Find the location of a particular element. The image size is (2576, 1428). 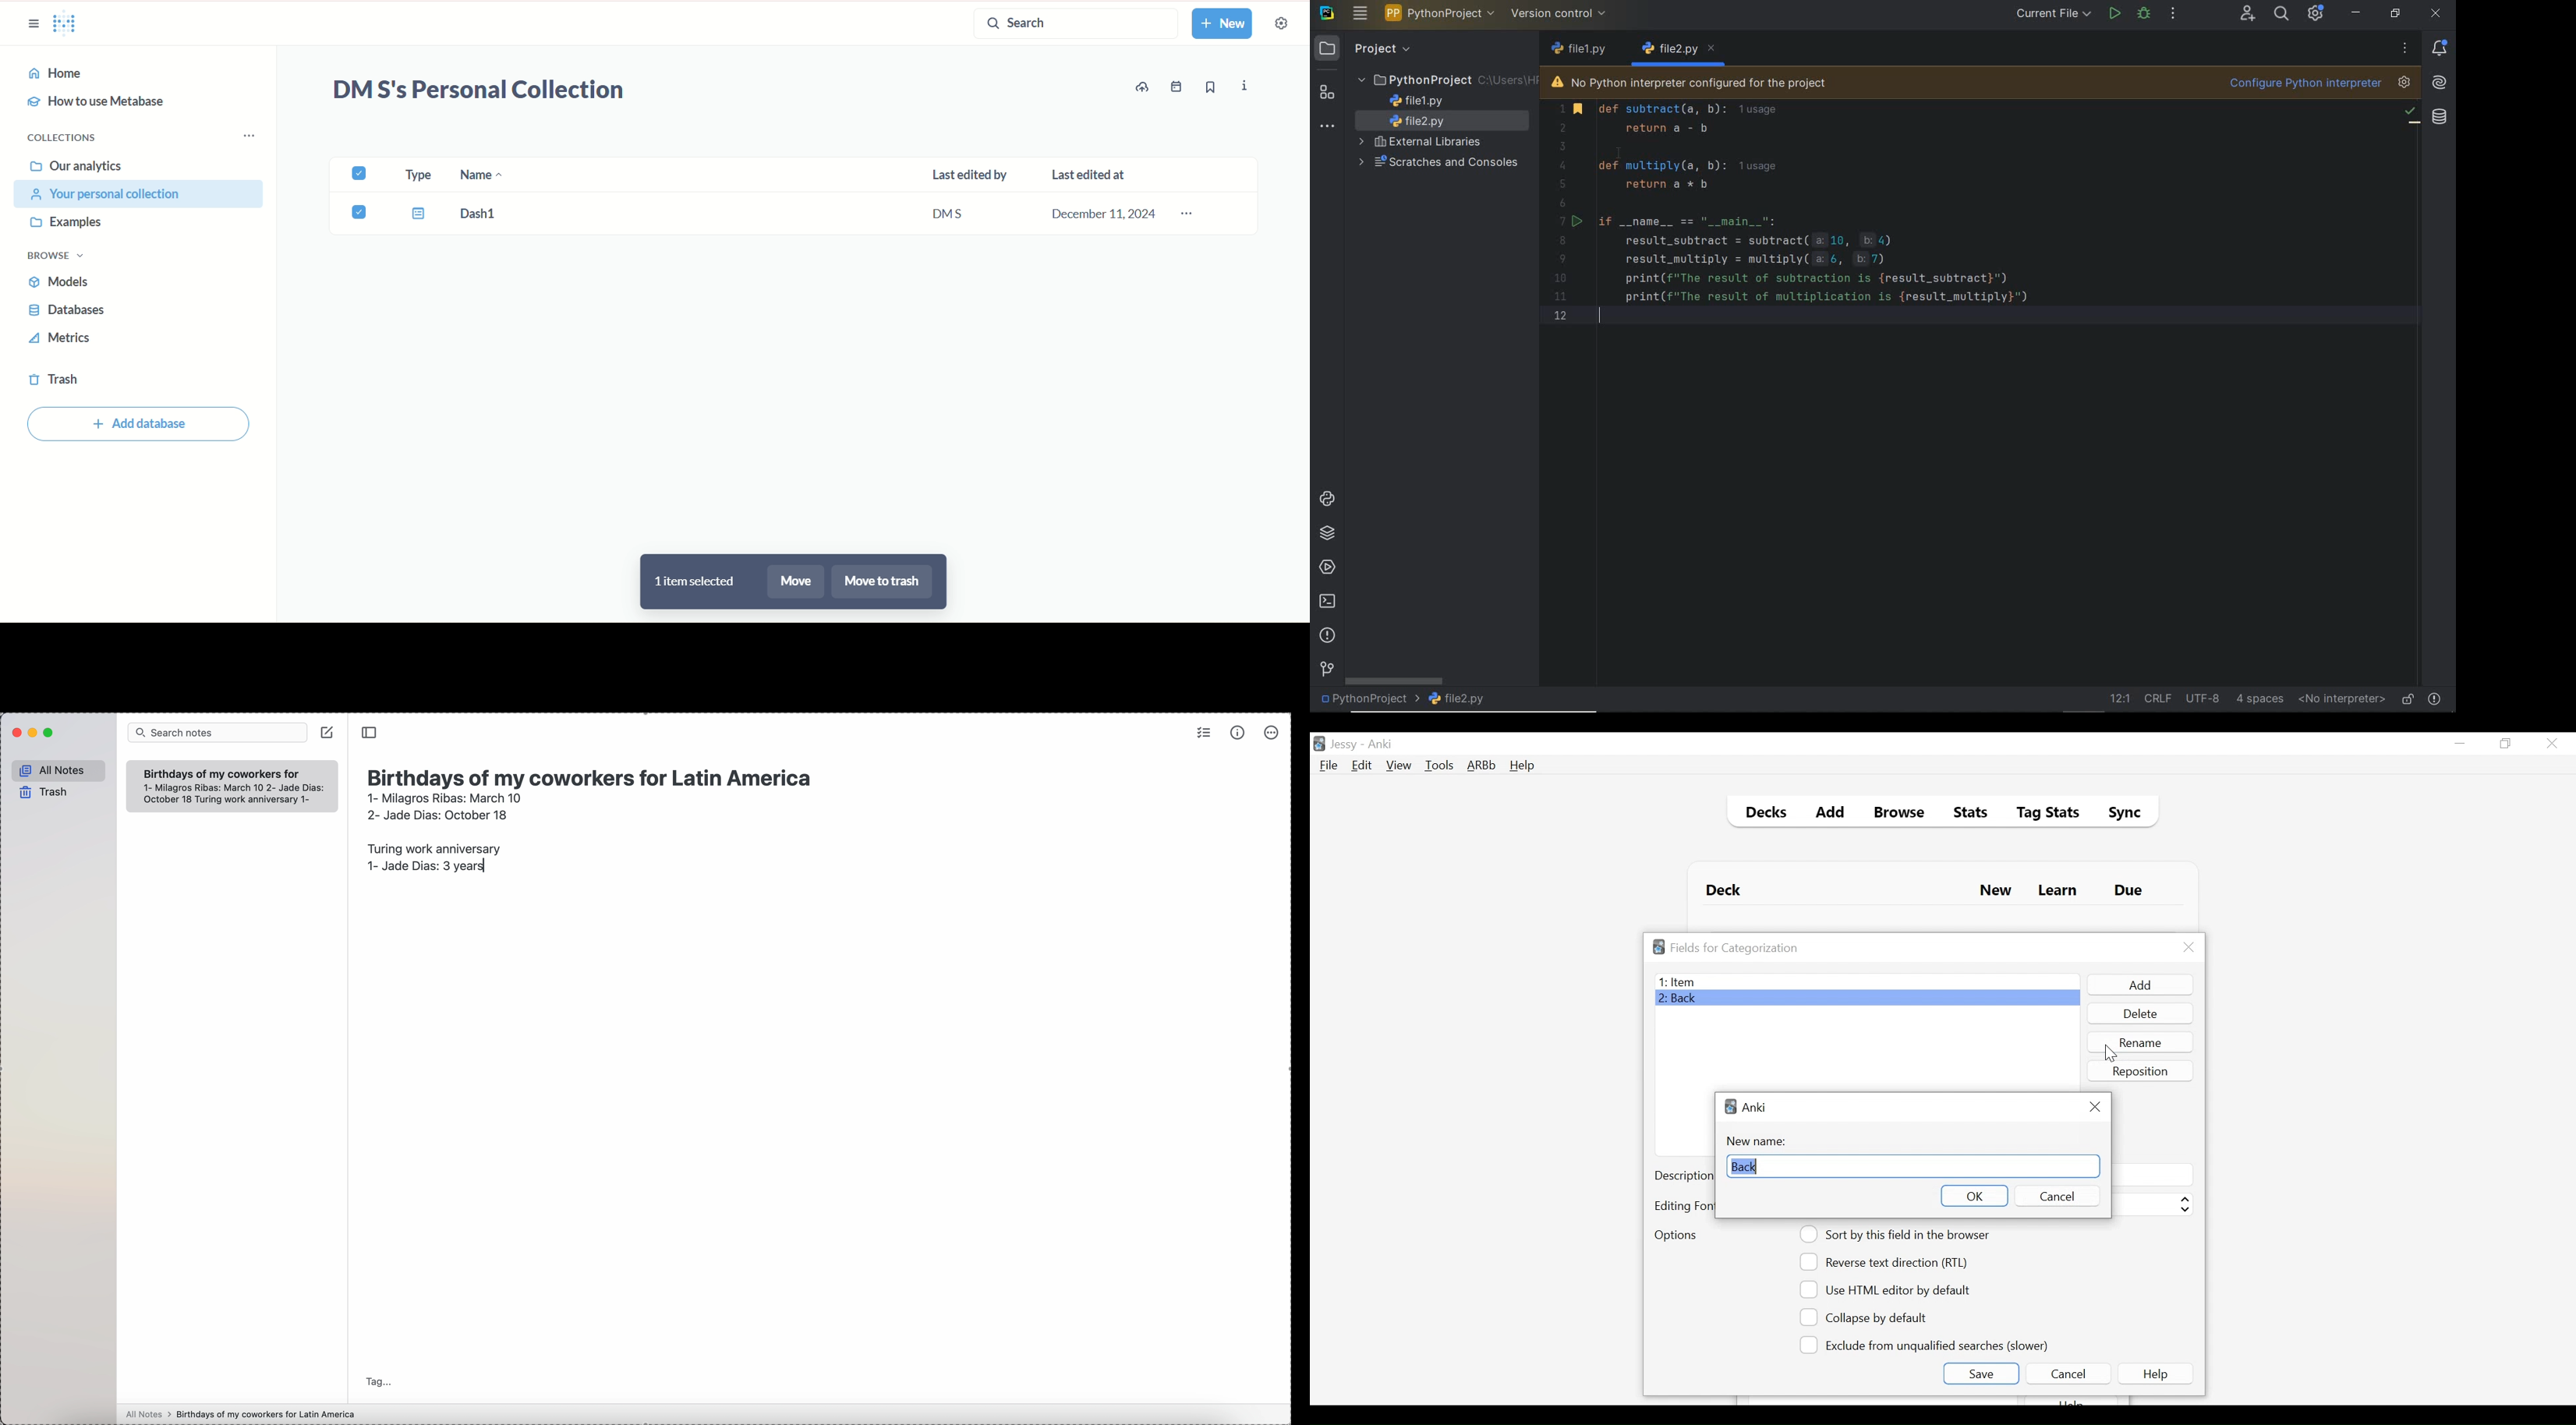

2- Jade Dias: October 18 is located at coordinates (436, 813).